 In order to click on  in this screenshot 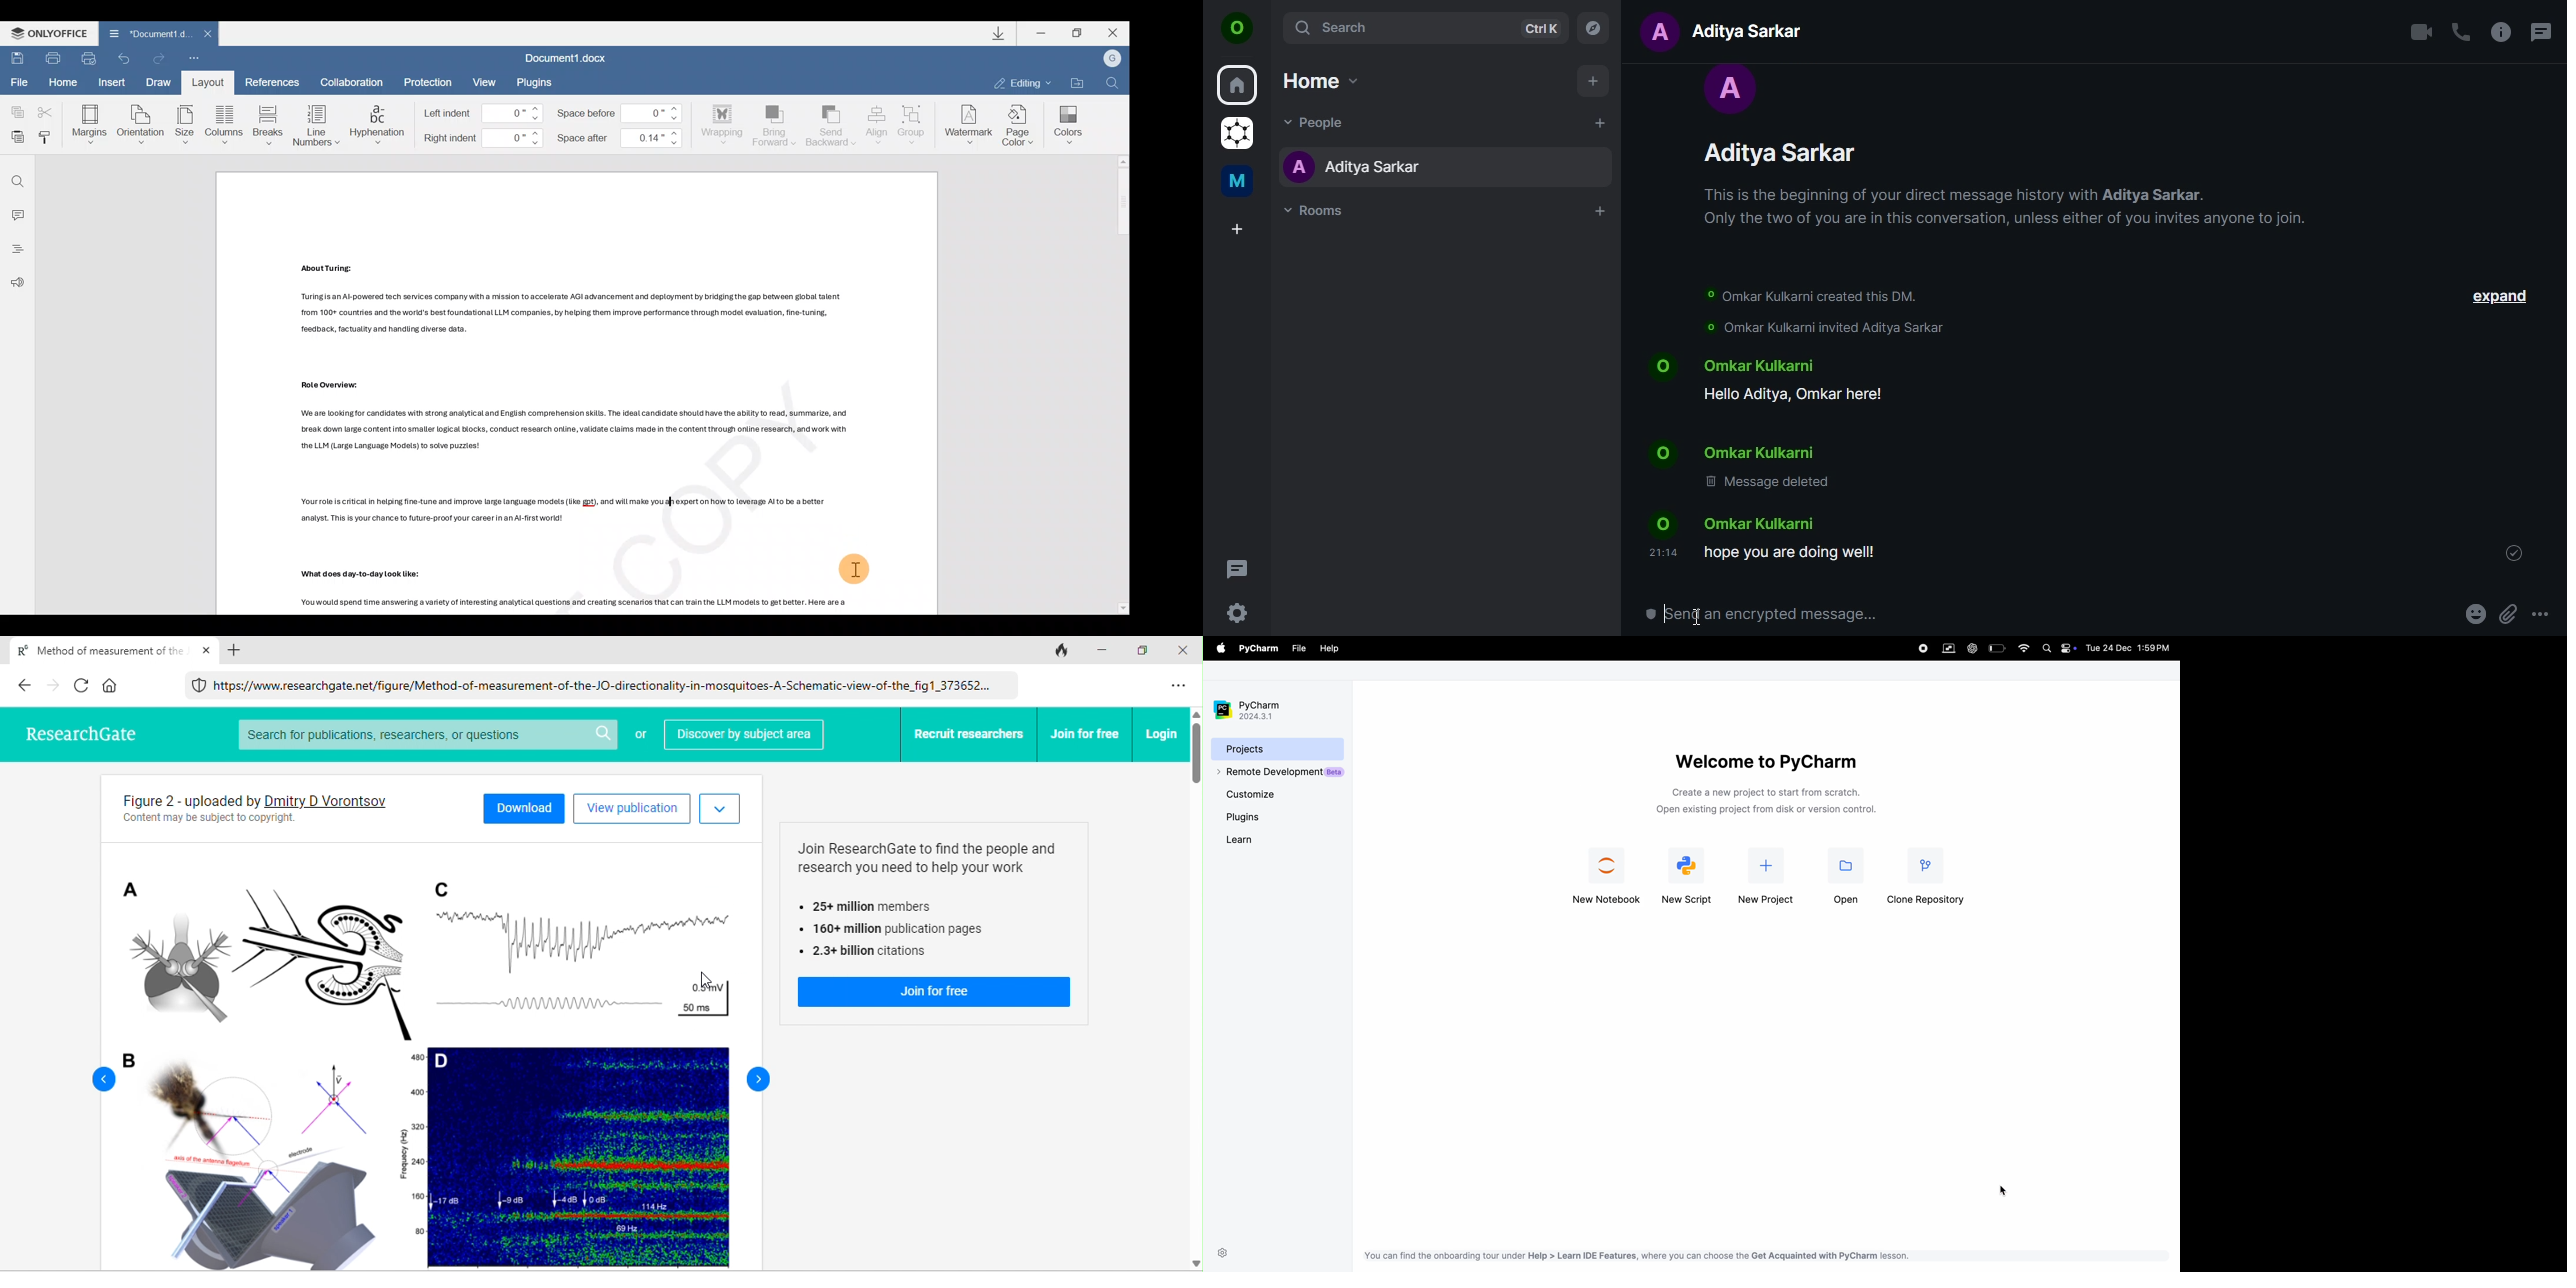, I will do `click(566, 511)`.